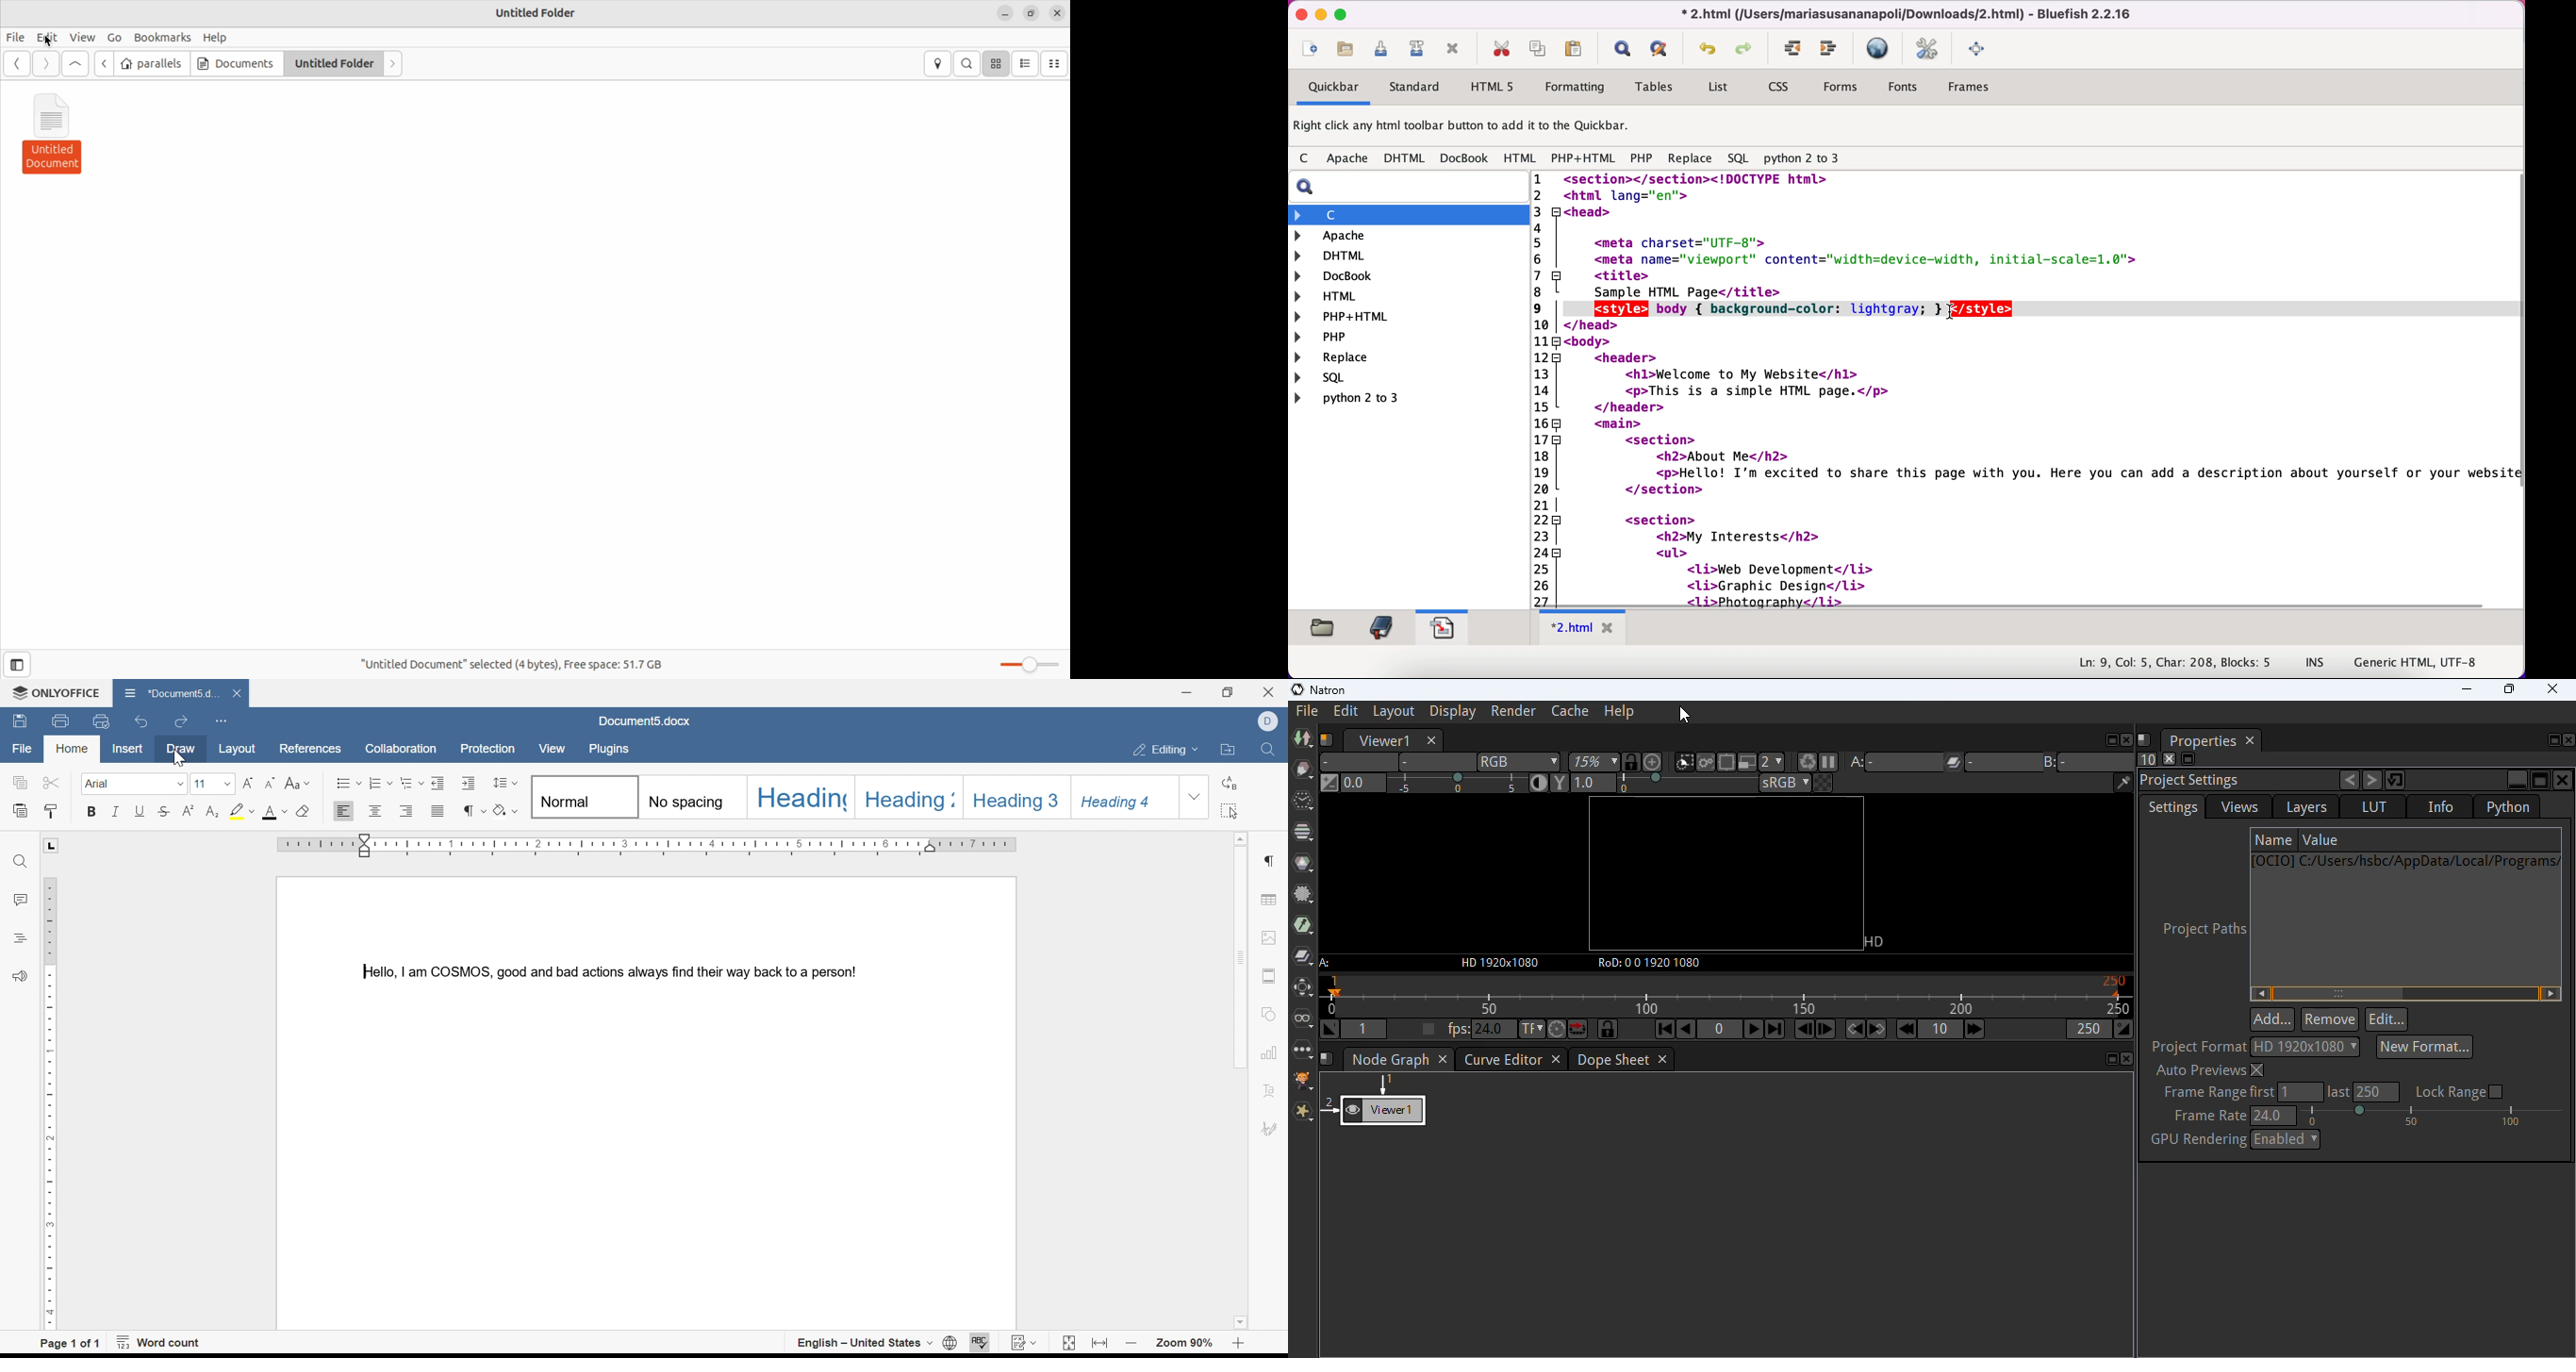 The image size is (2576, 1372). What do you see at coordinates (1928, 50) in the screenshot?
I see `edit preferences` at bounding box center [1928, 50].